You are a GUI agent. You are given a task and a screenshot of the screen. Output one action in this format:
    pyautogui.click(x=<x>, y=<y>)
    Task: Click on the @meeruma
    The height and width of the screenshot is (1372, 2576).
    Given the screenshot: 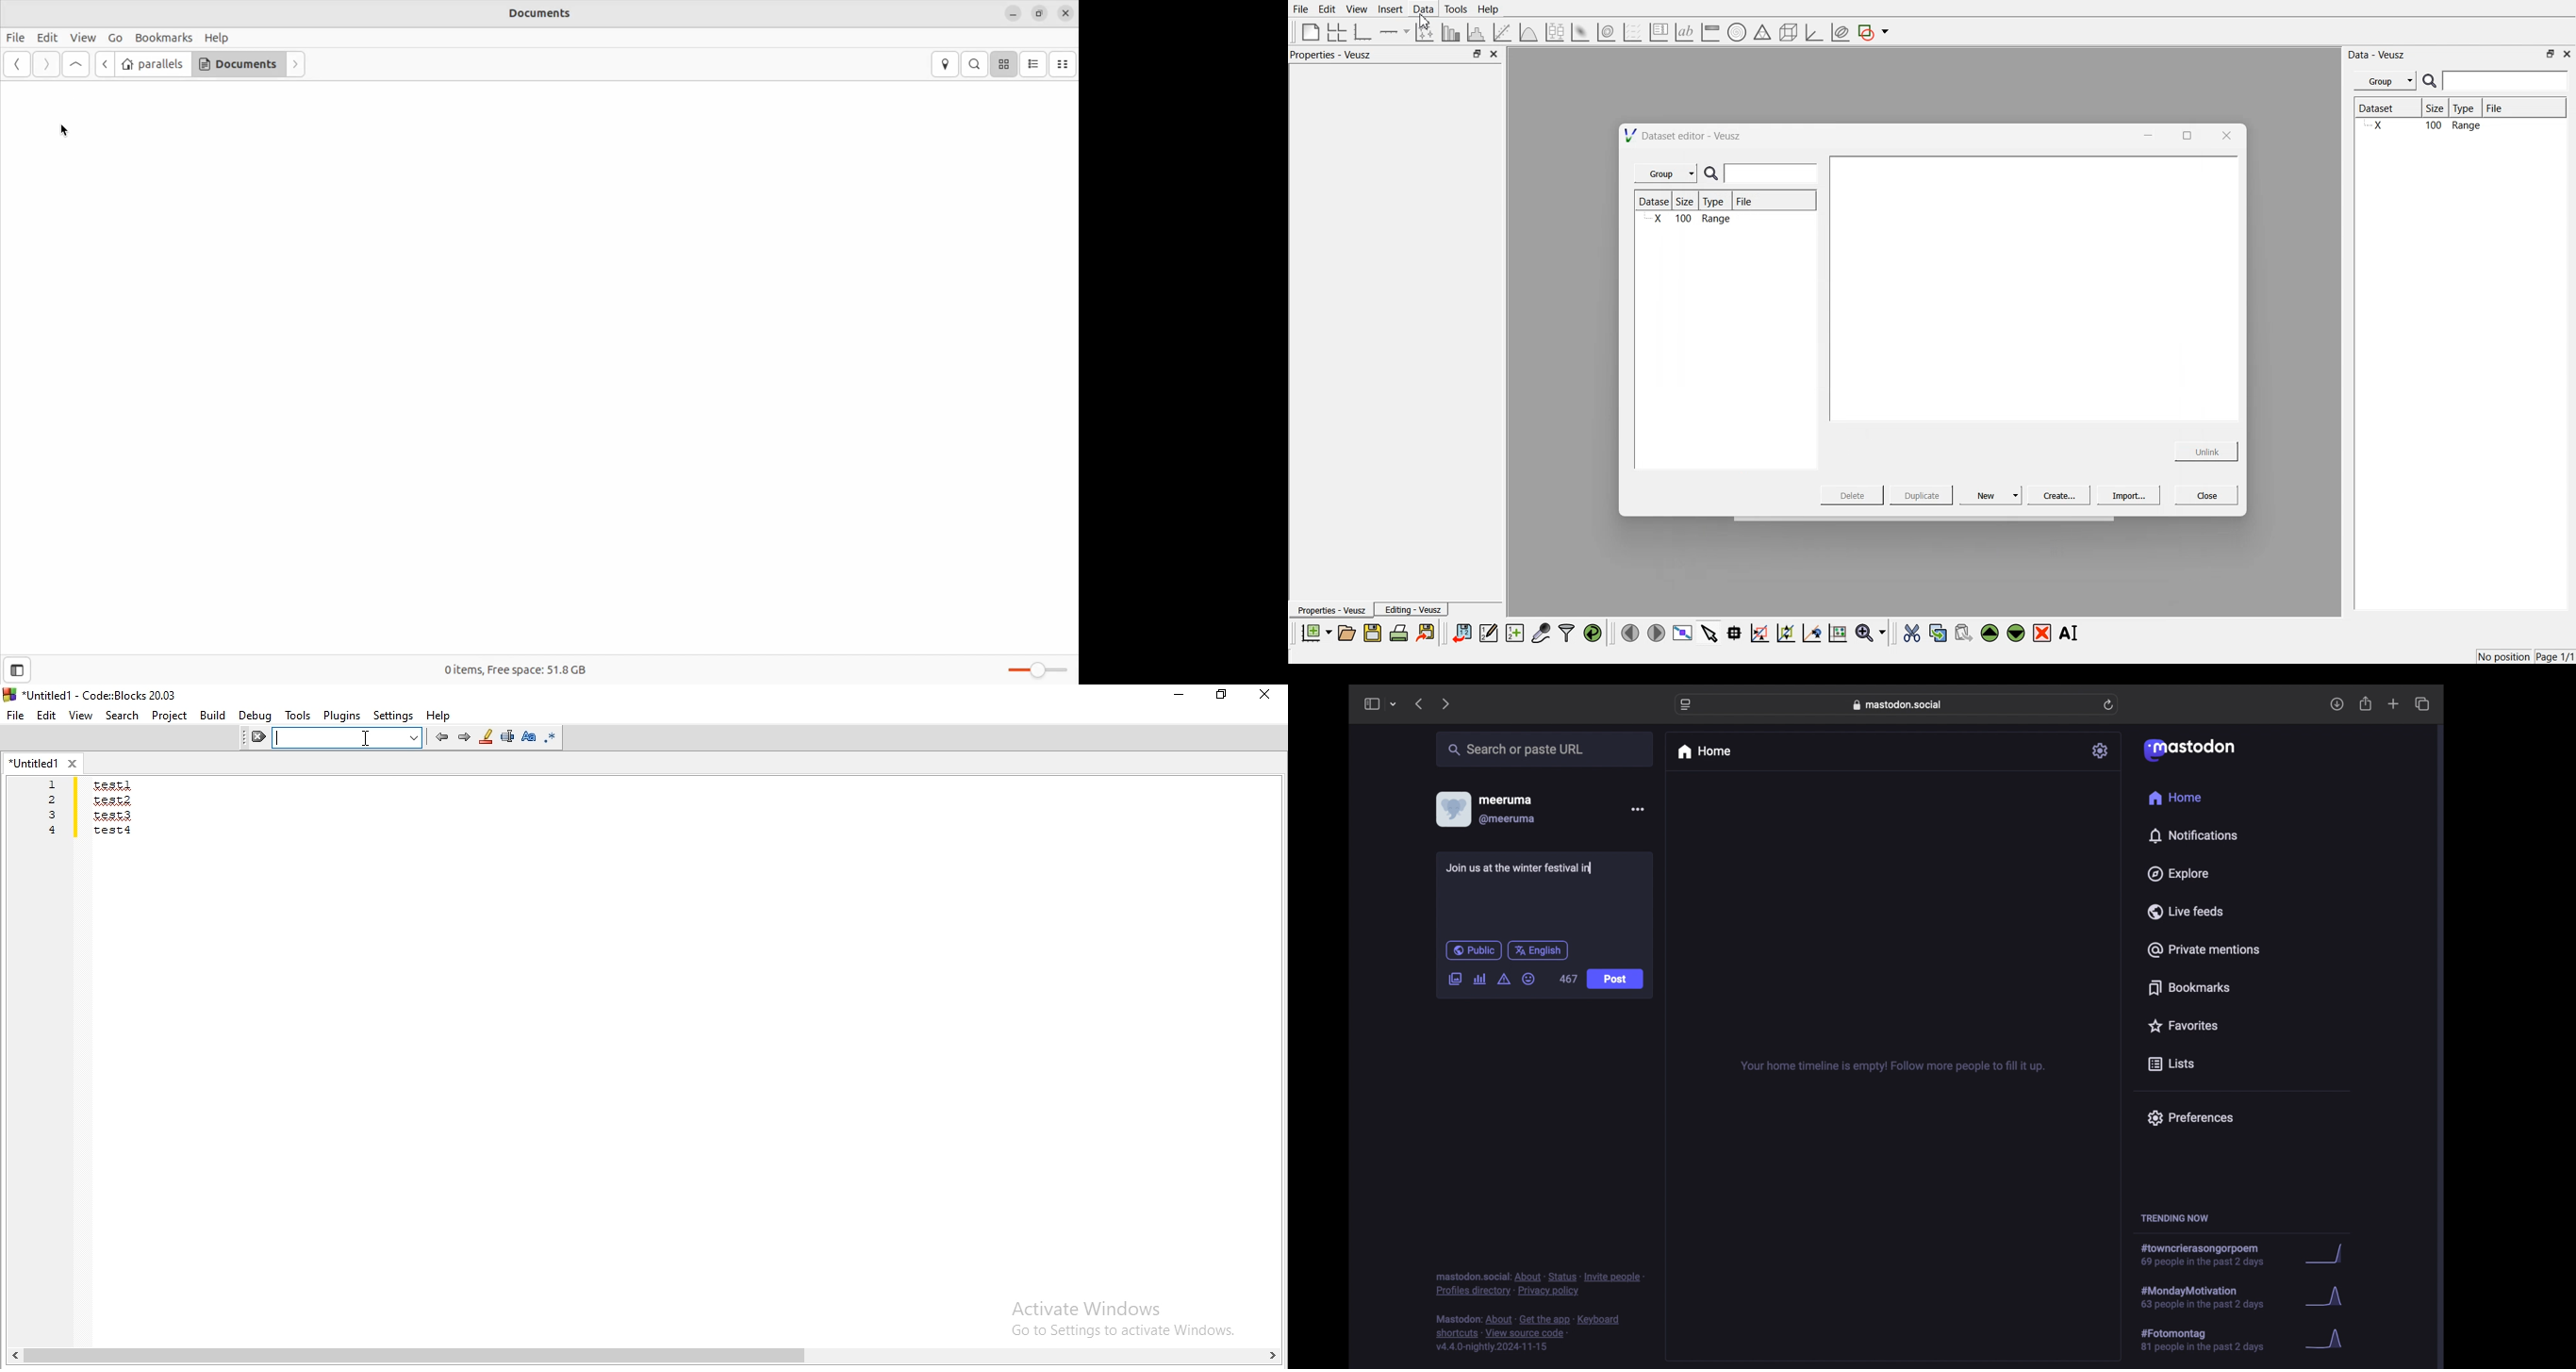 What is the action you would take?
    pyautogui.click(x=1507, y=819)
    